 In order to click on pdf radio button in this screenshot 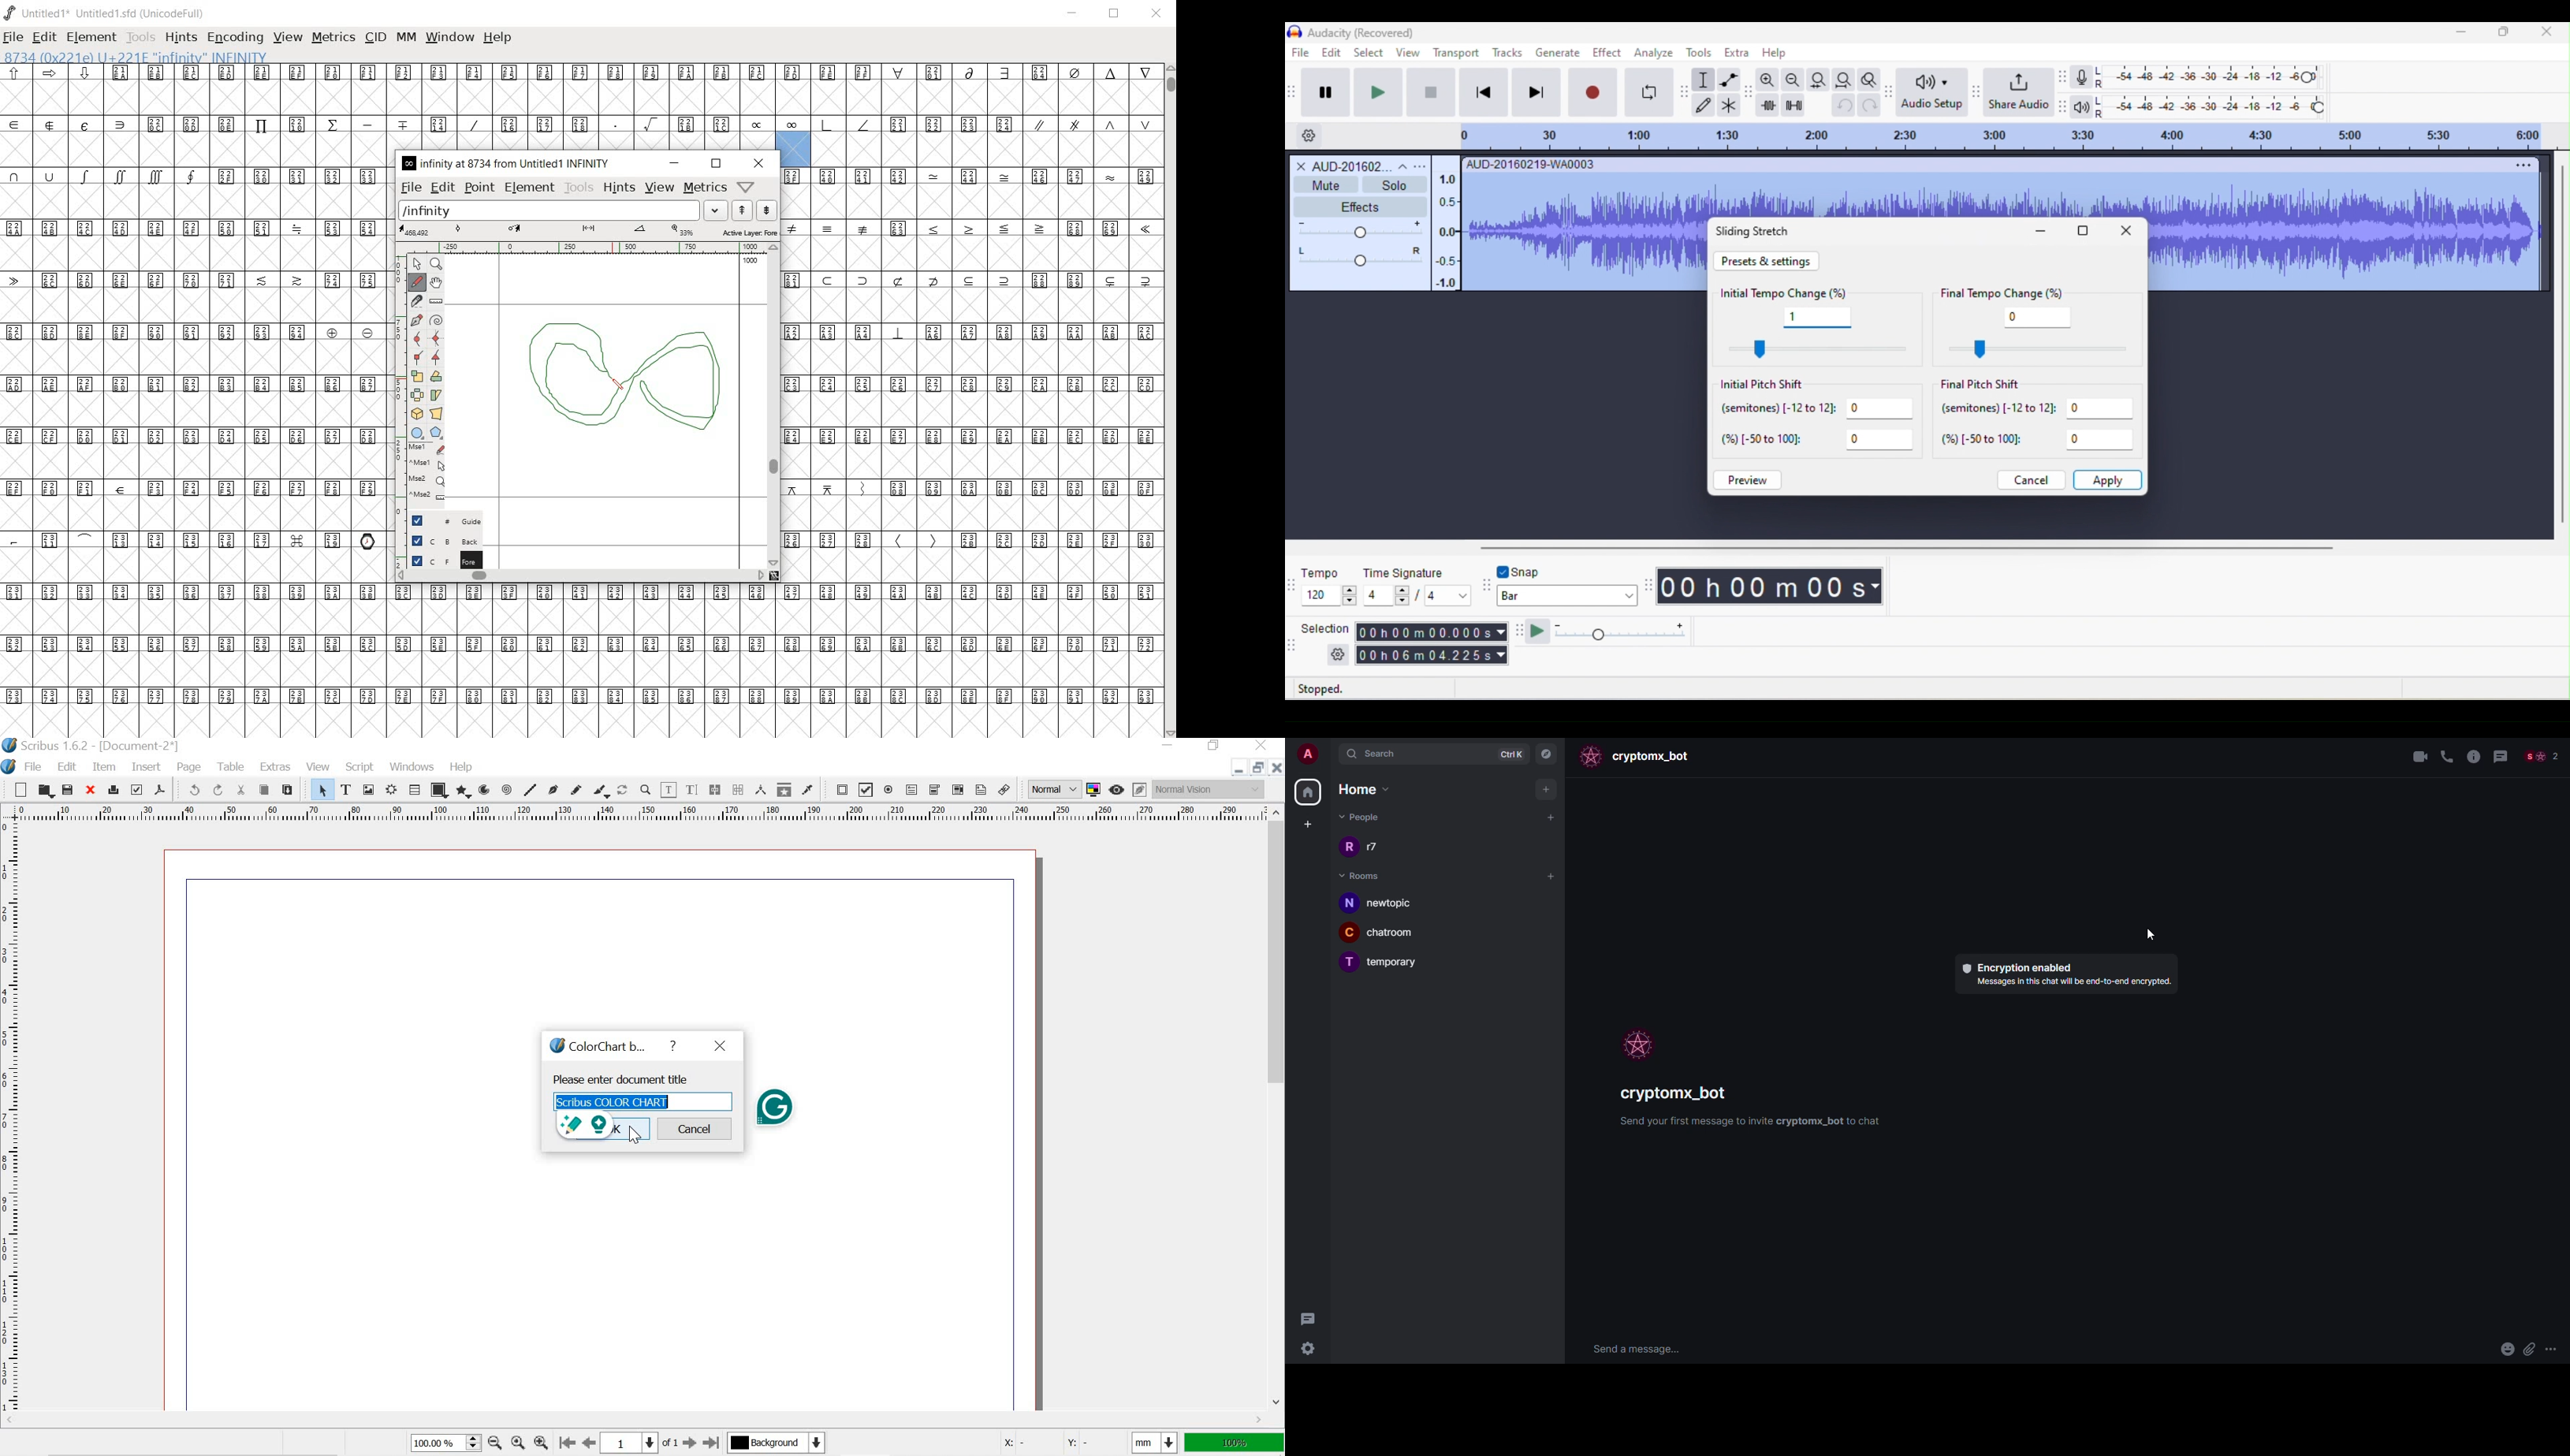, I will do `click(889, 791)`.